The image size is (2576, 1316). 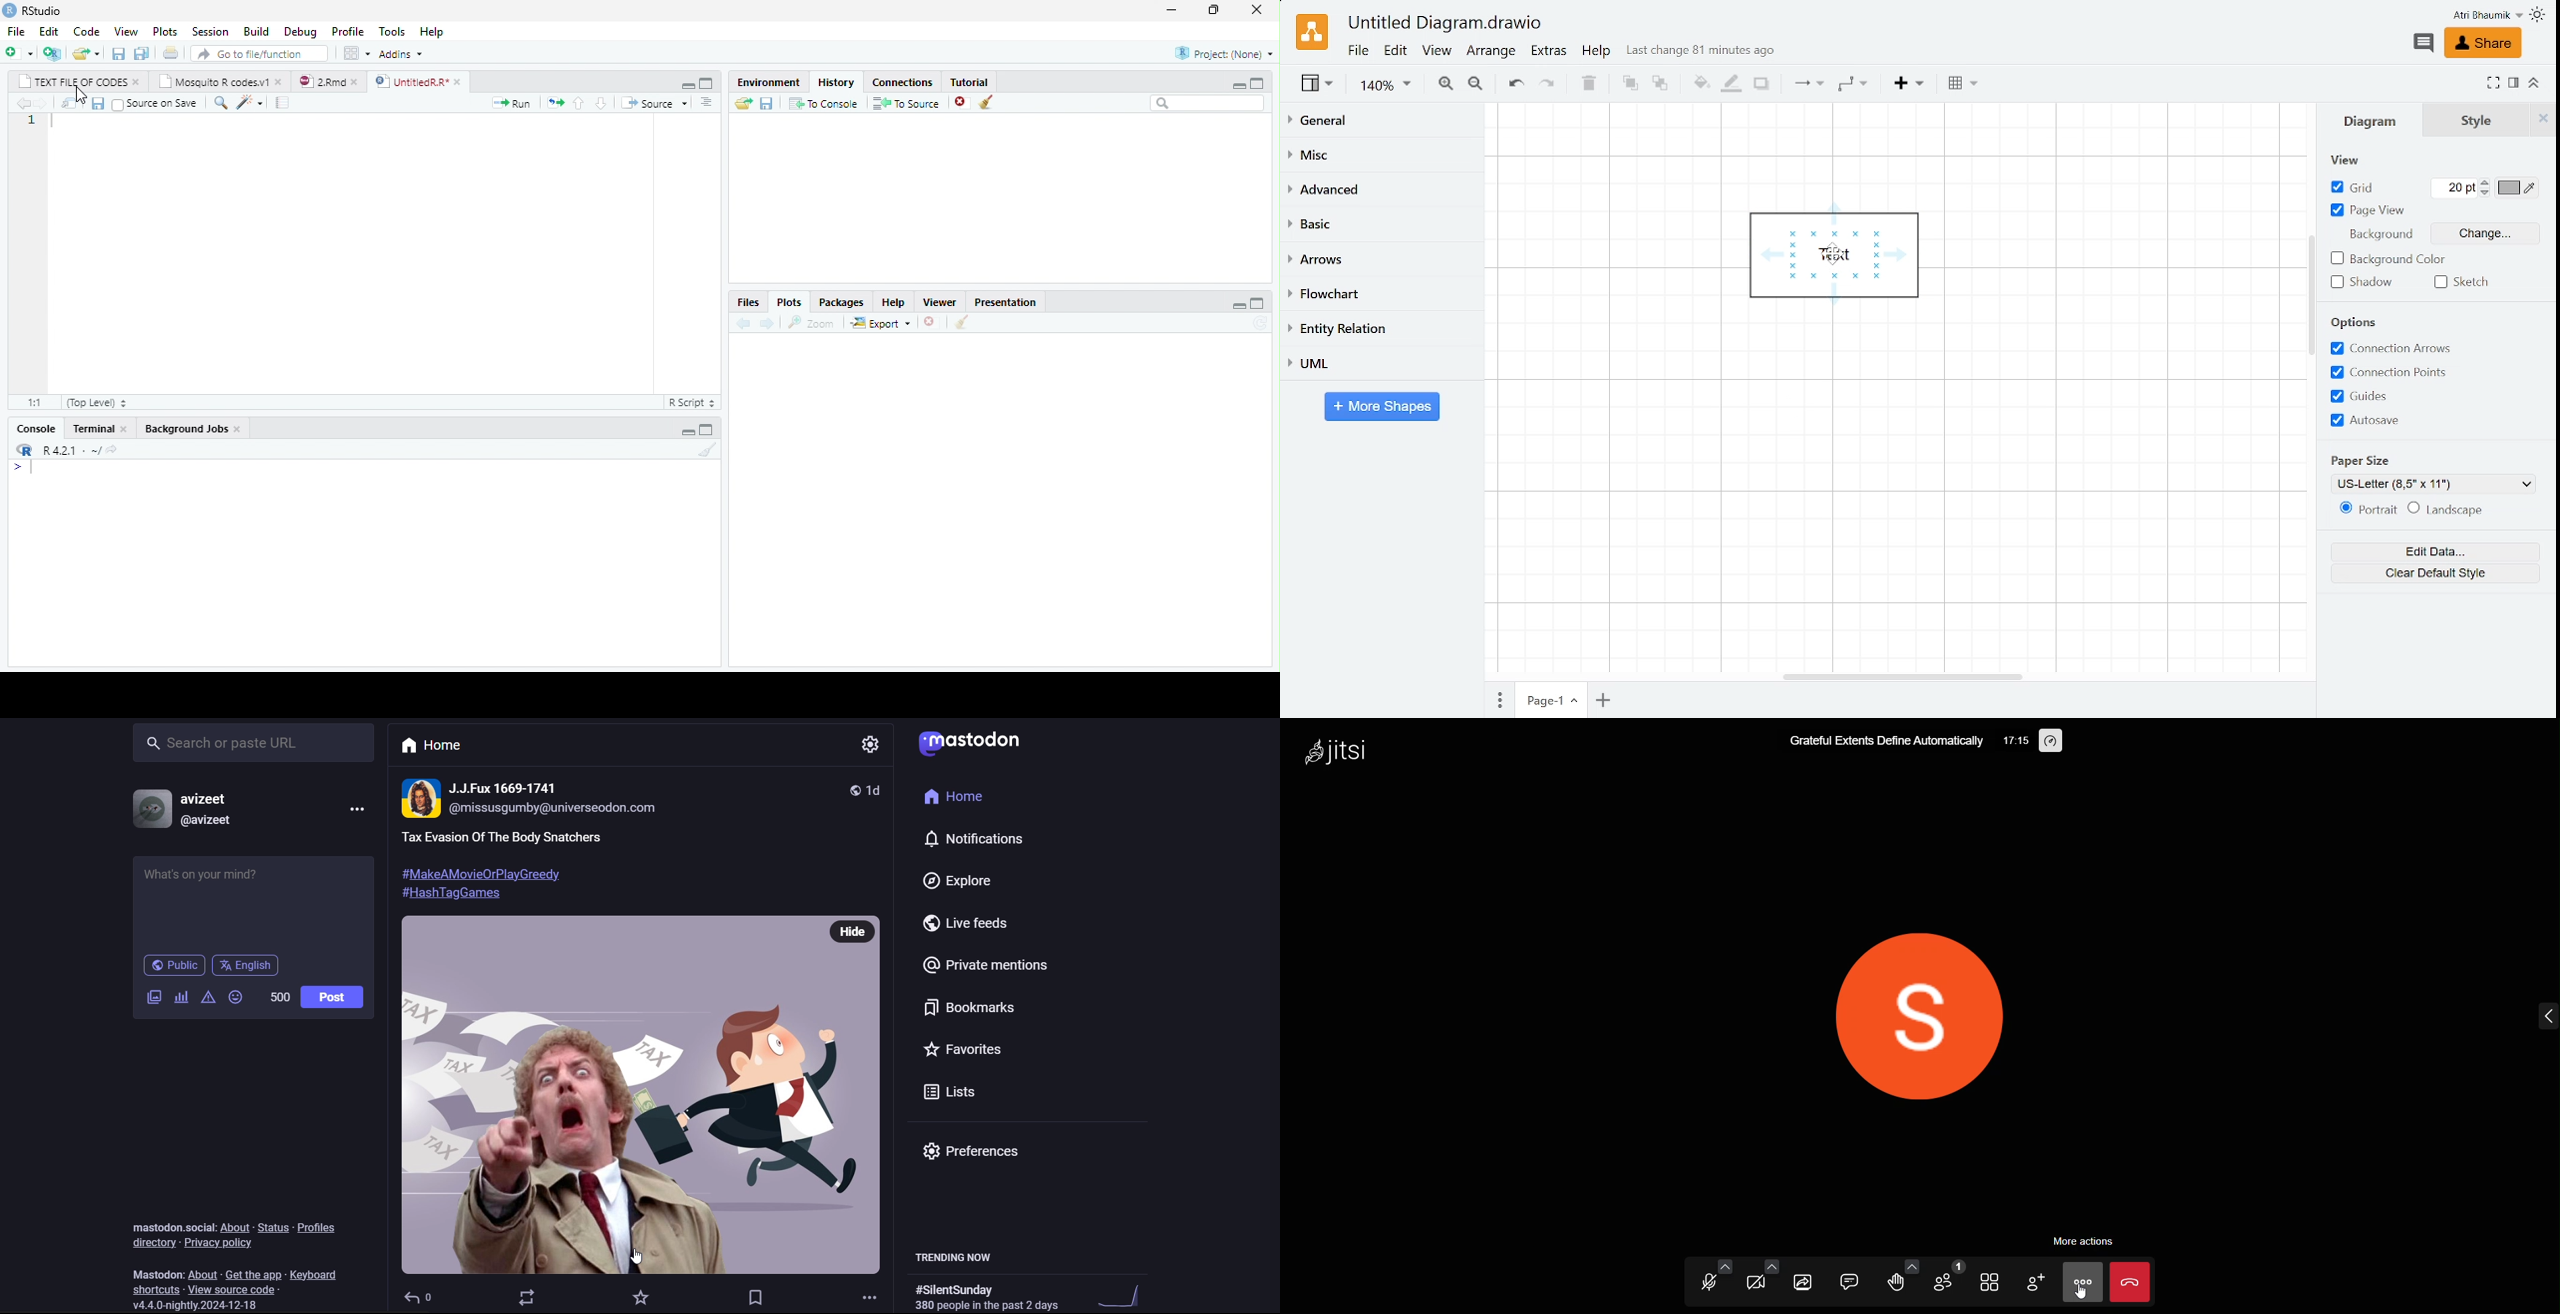 What do you see at coordinates (238, 430) in the screenshot?
I see `close` at bounding box center [238, 430].